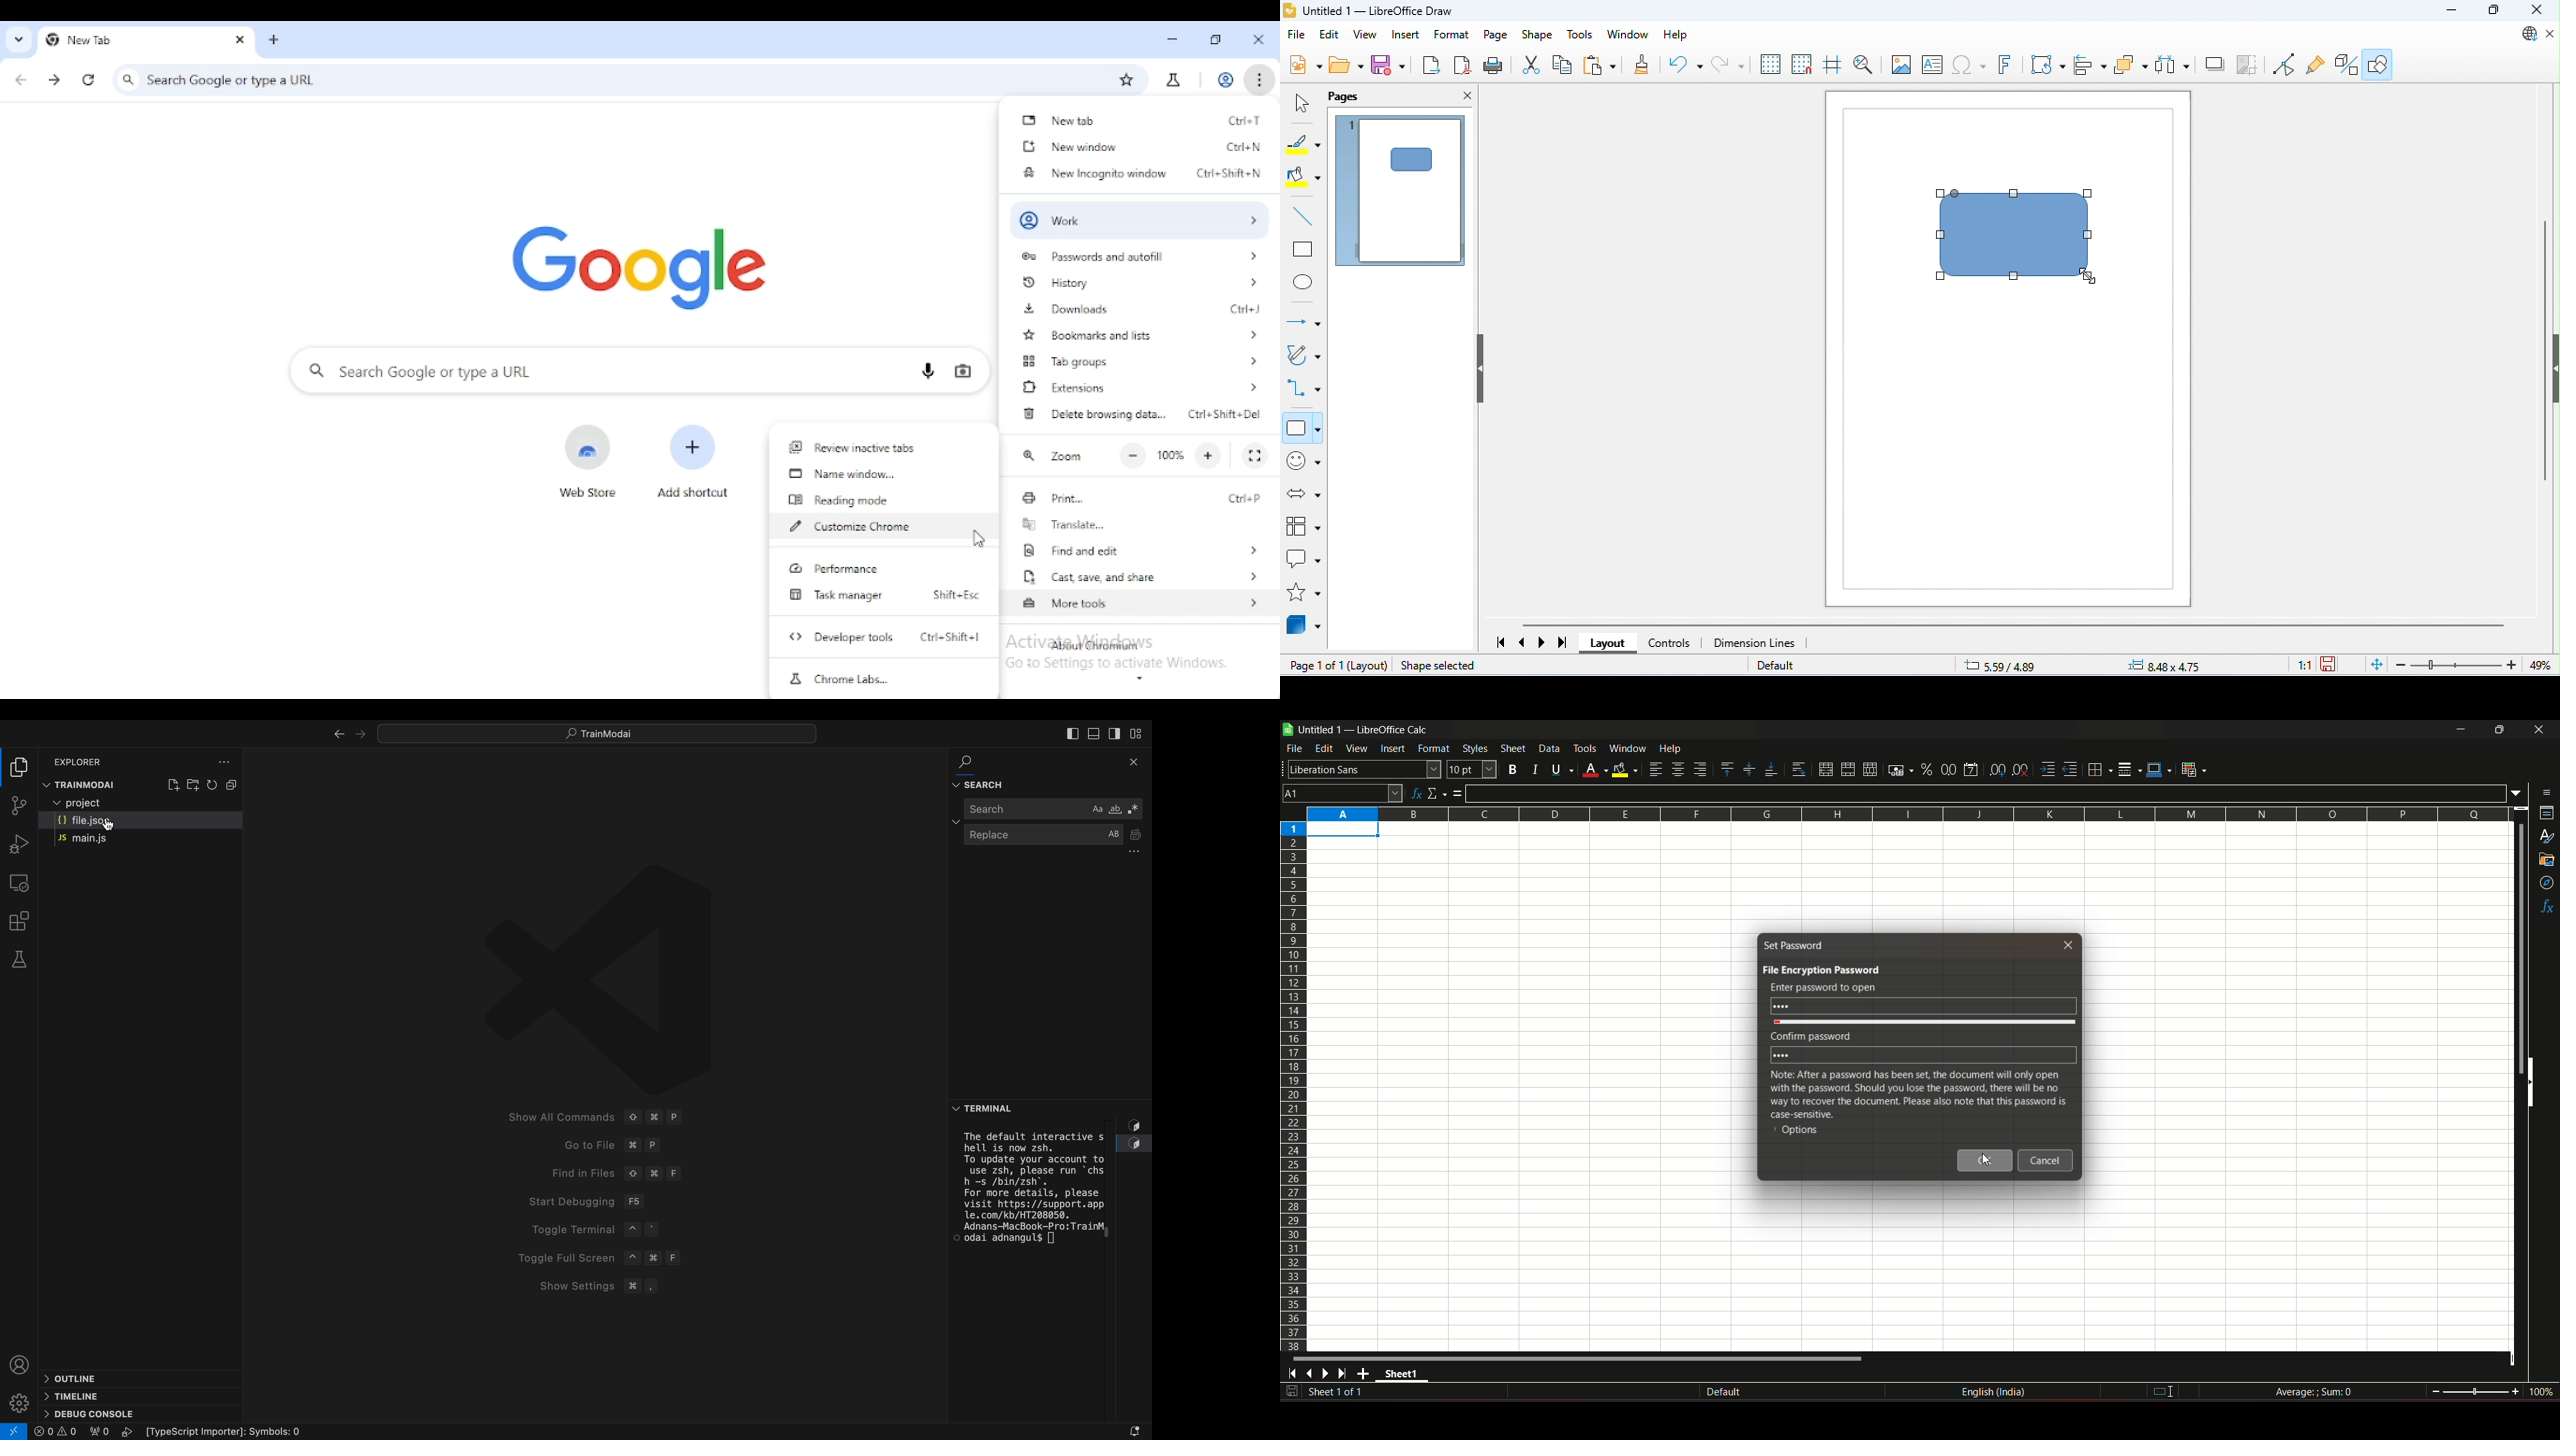 The height and width of the screenshot is (1456, 2576). Describe the element at coordinates (1139, 362) in the screenshot. I see `tab groups` at that location.